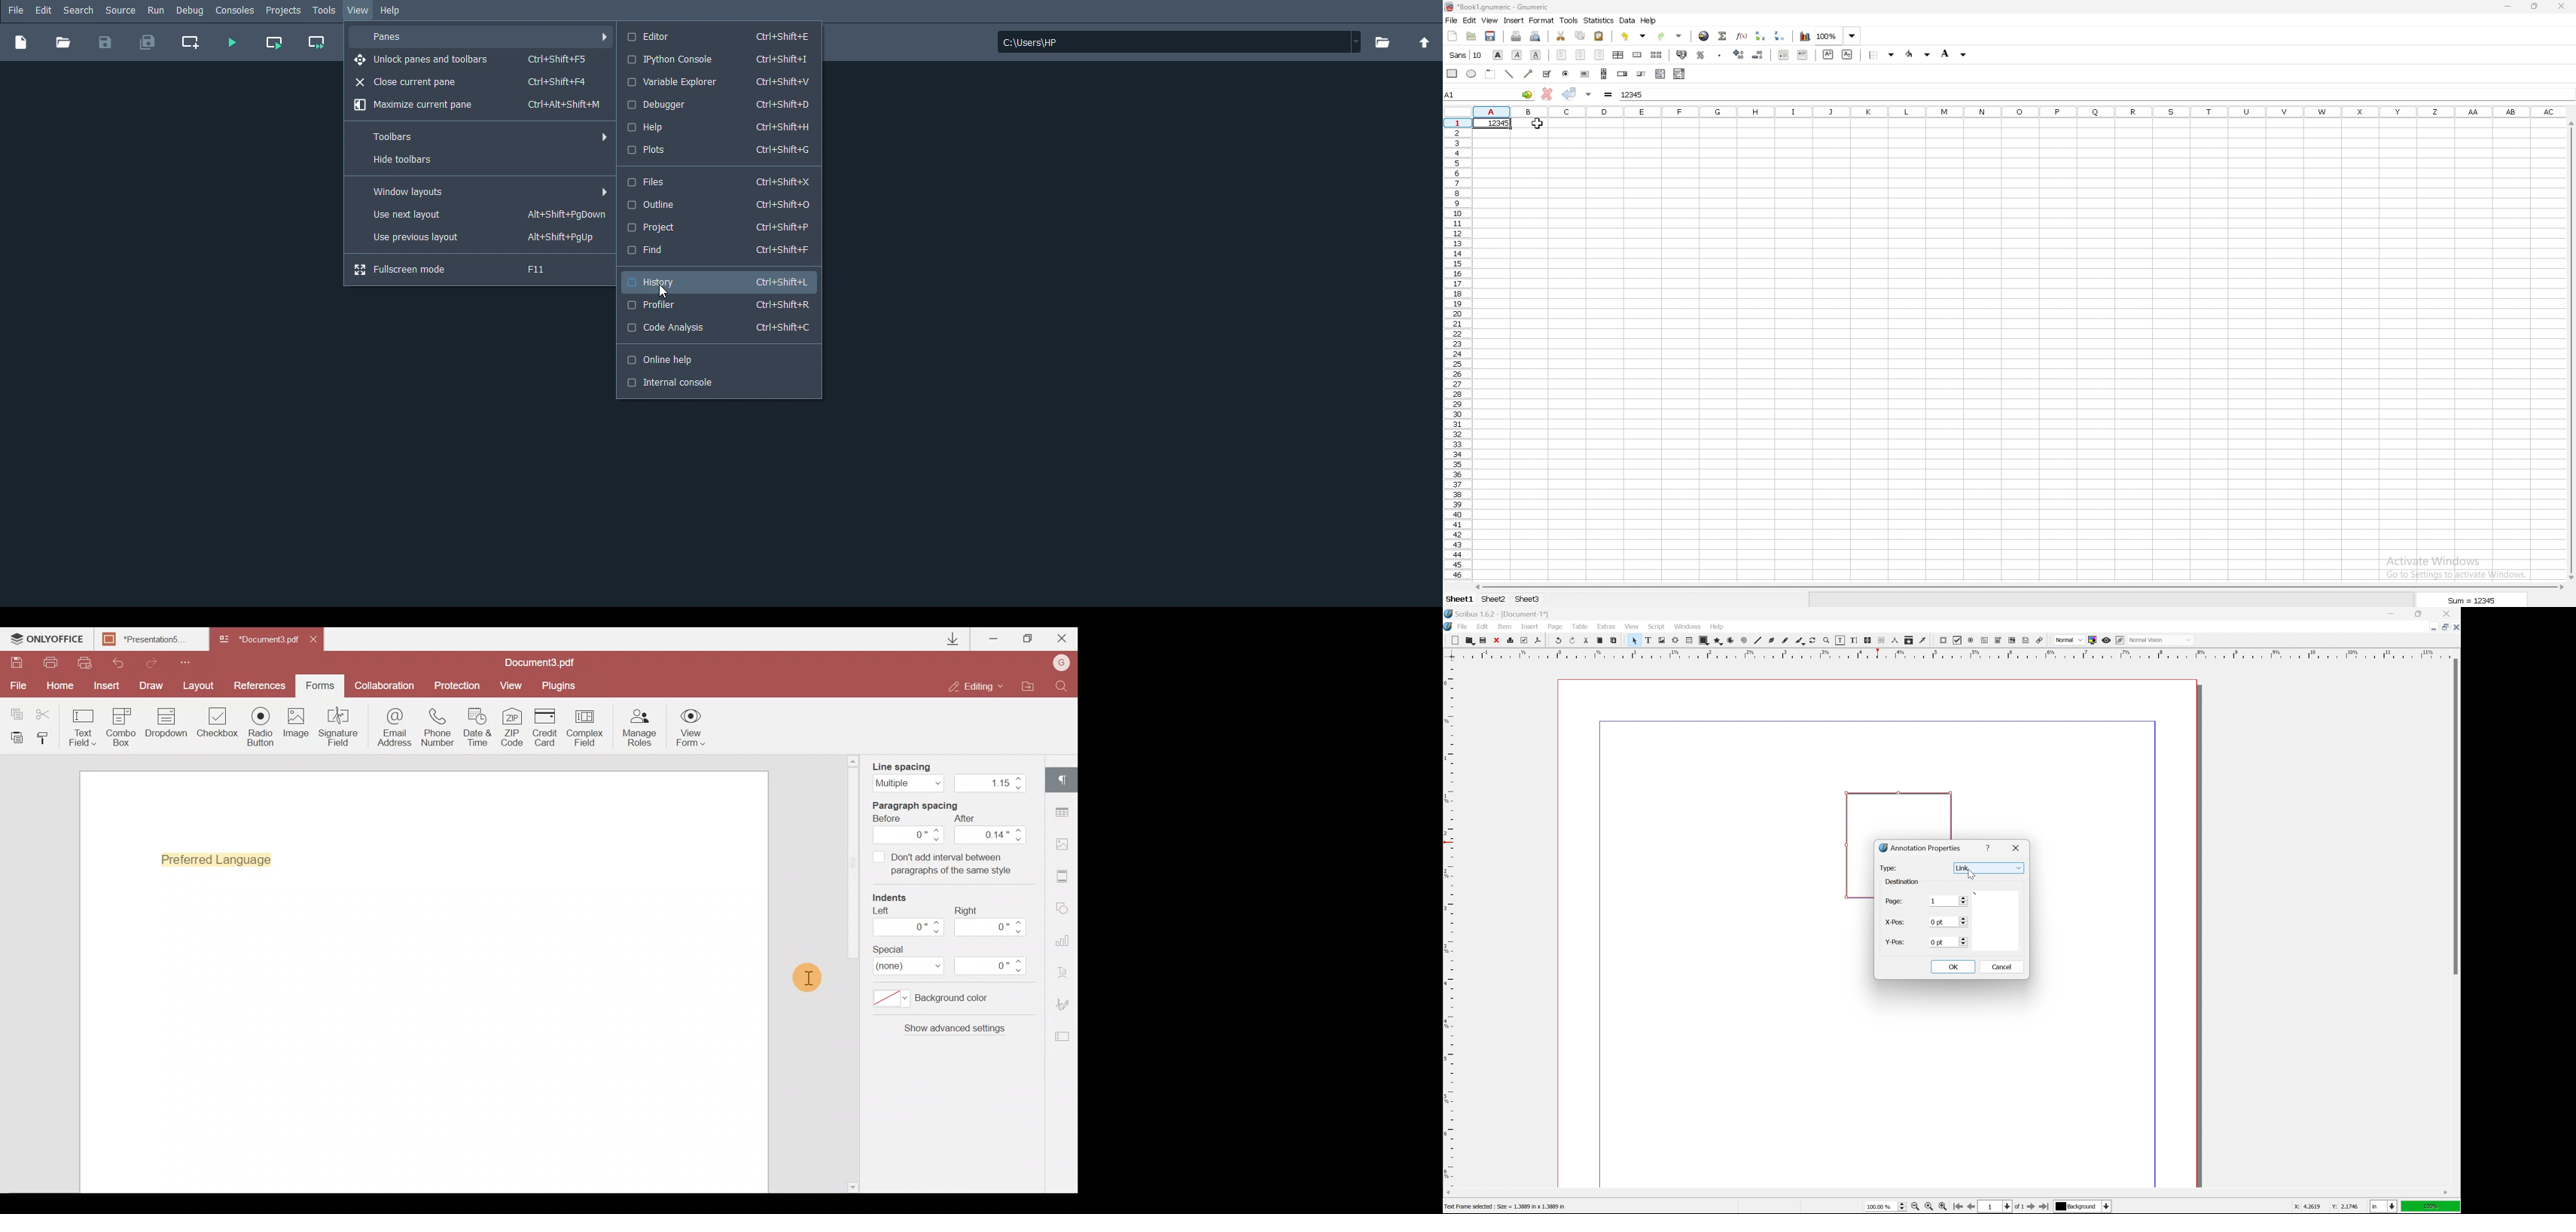  What do you see at coordinates (1451, 21) in the screenshot?
I see `file` at bounding box center [1451, 21].